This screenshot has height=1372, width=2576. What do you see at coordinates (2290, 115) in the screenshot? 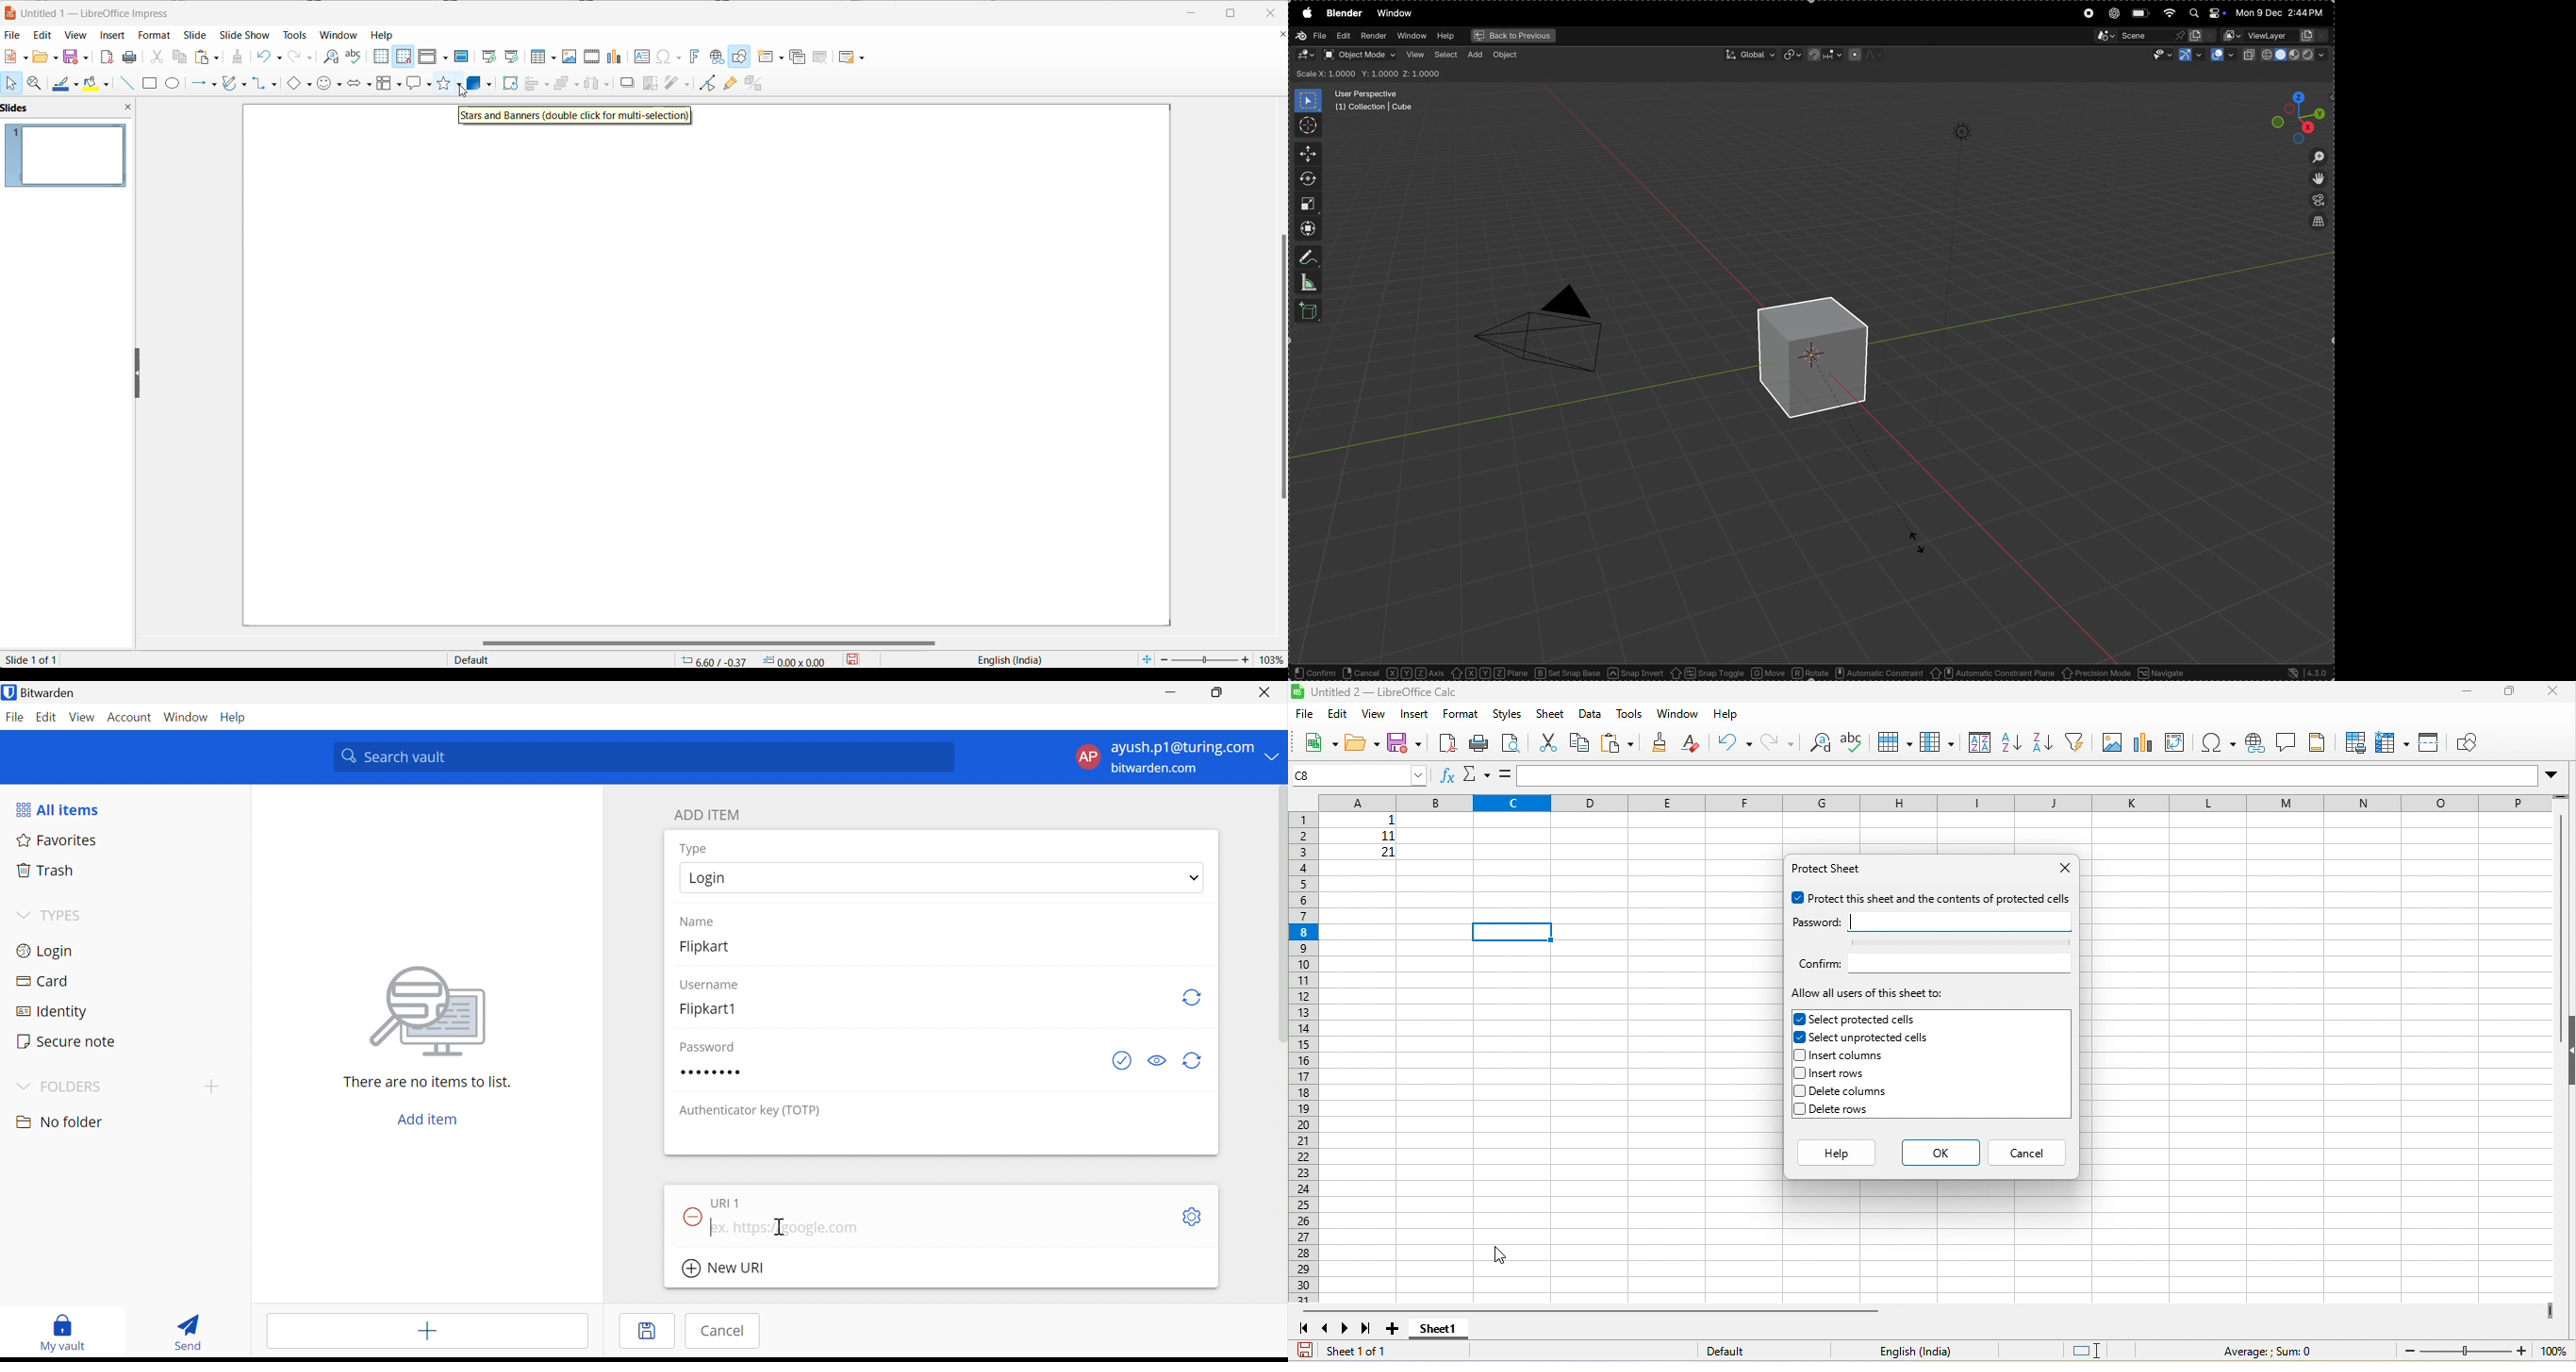
I see `view point` at bounding box center [2290, 115].